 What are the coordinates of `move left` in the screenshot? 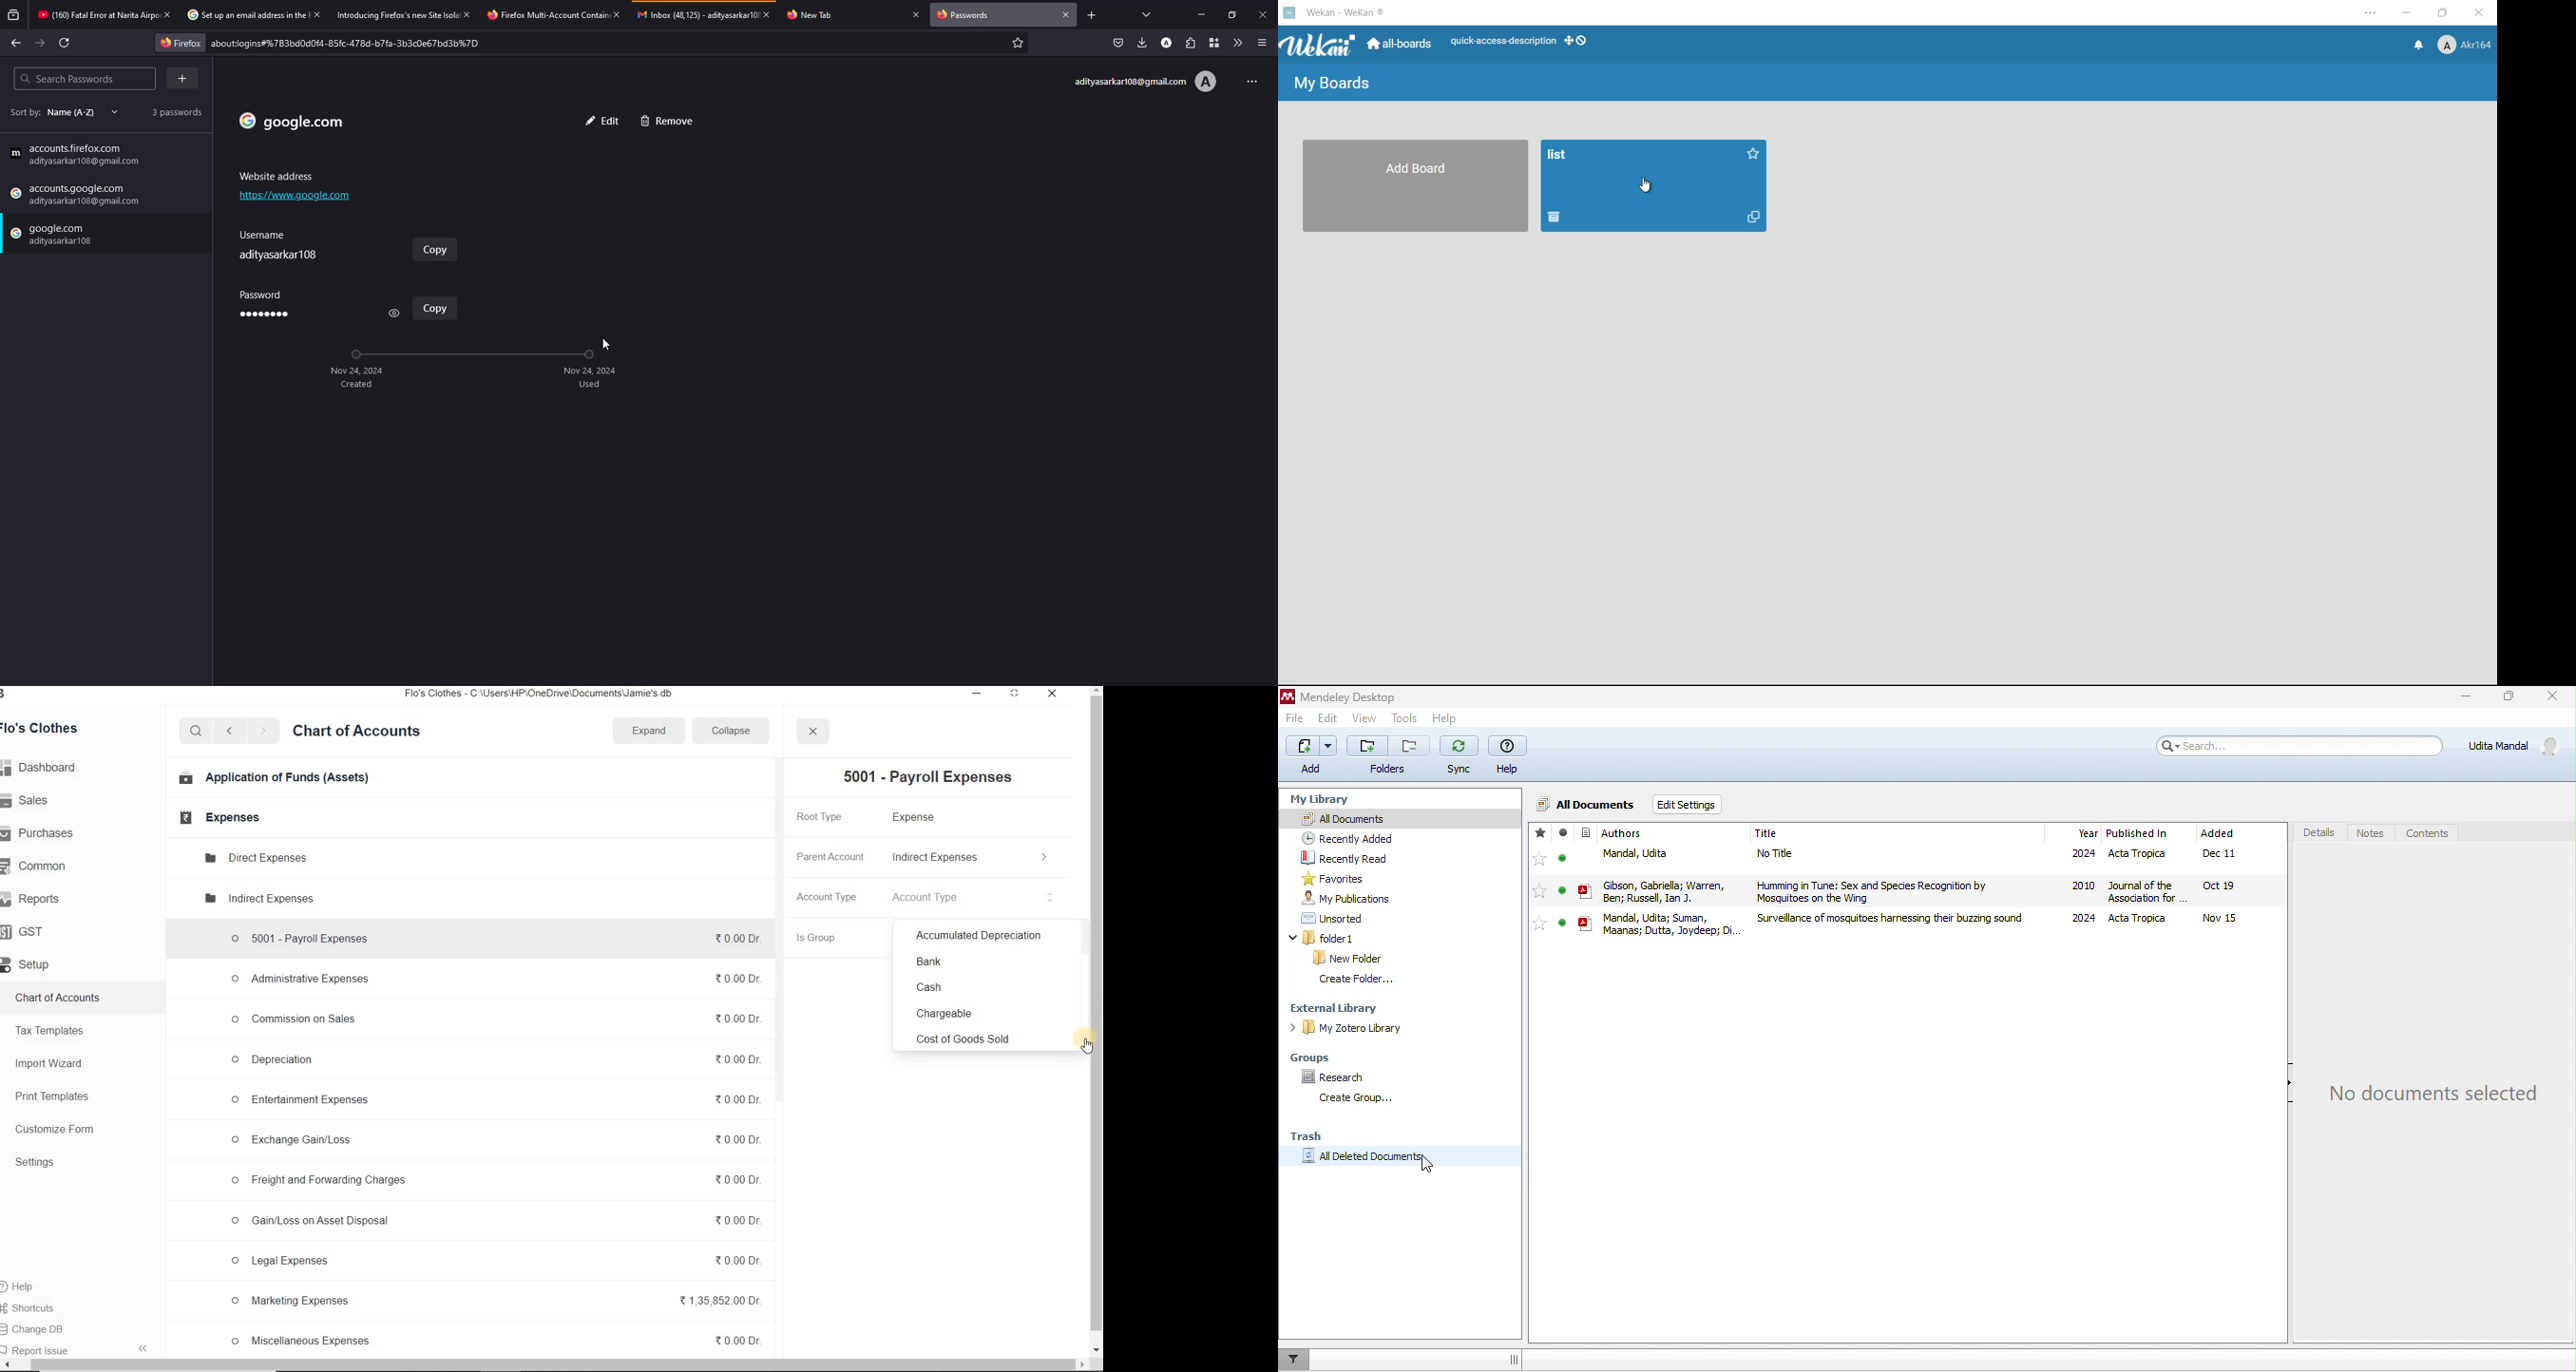 It's located at (7, 1365).